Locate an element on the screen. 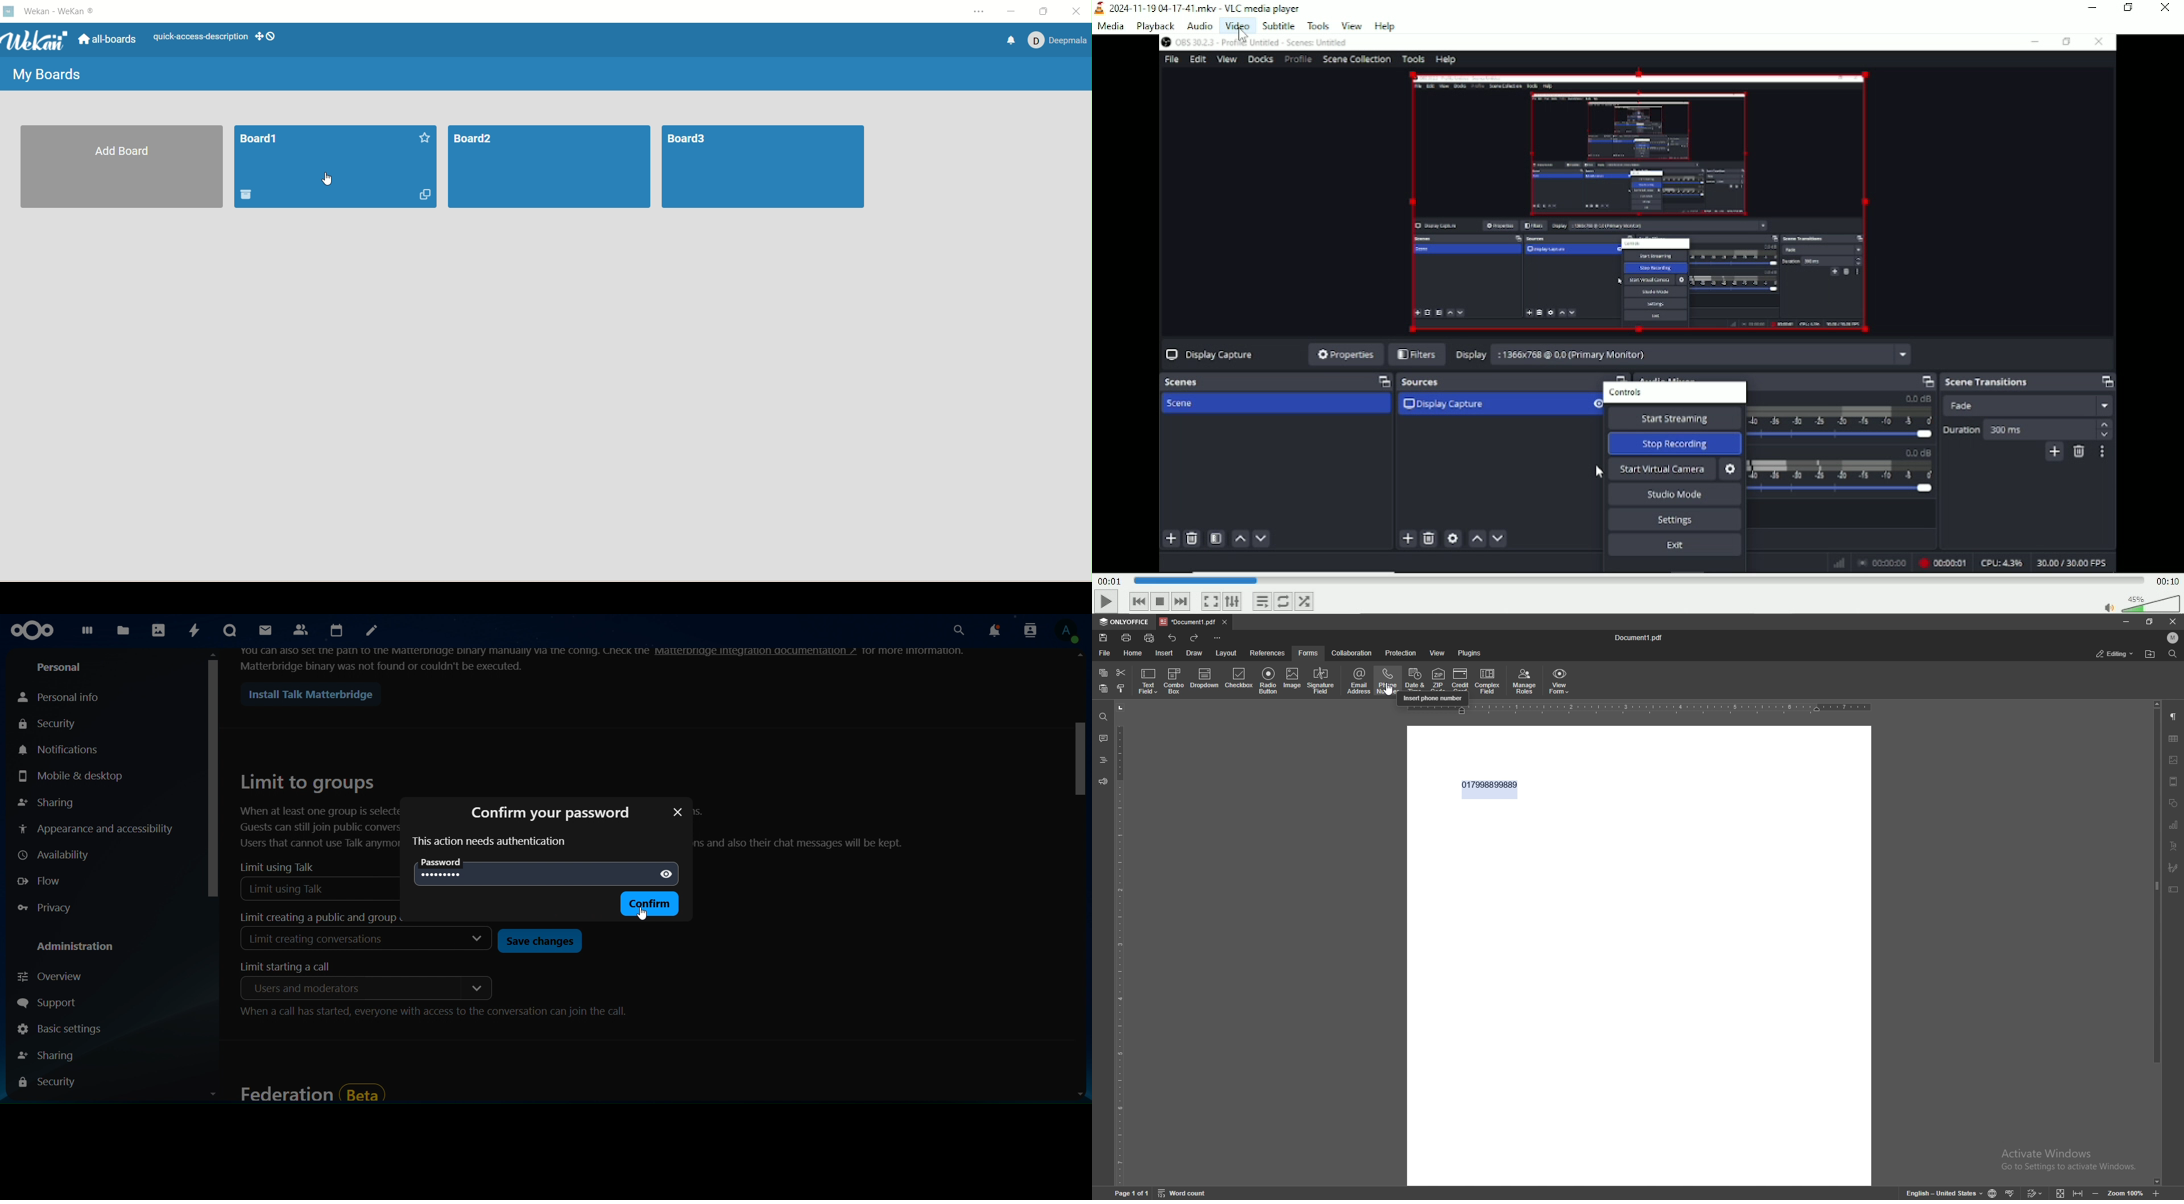  security is located at coordinates (50, 725).